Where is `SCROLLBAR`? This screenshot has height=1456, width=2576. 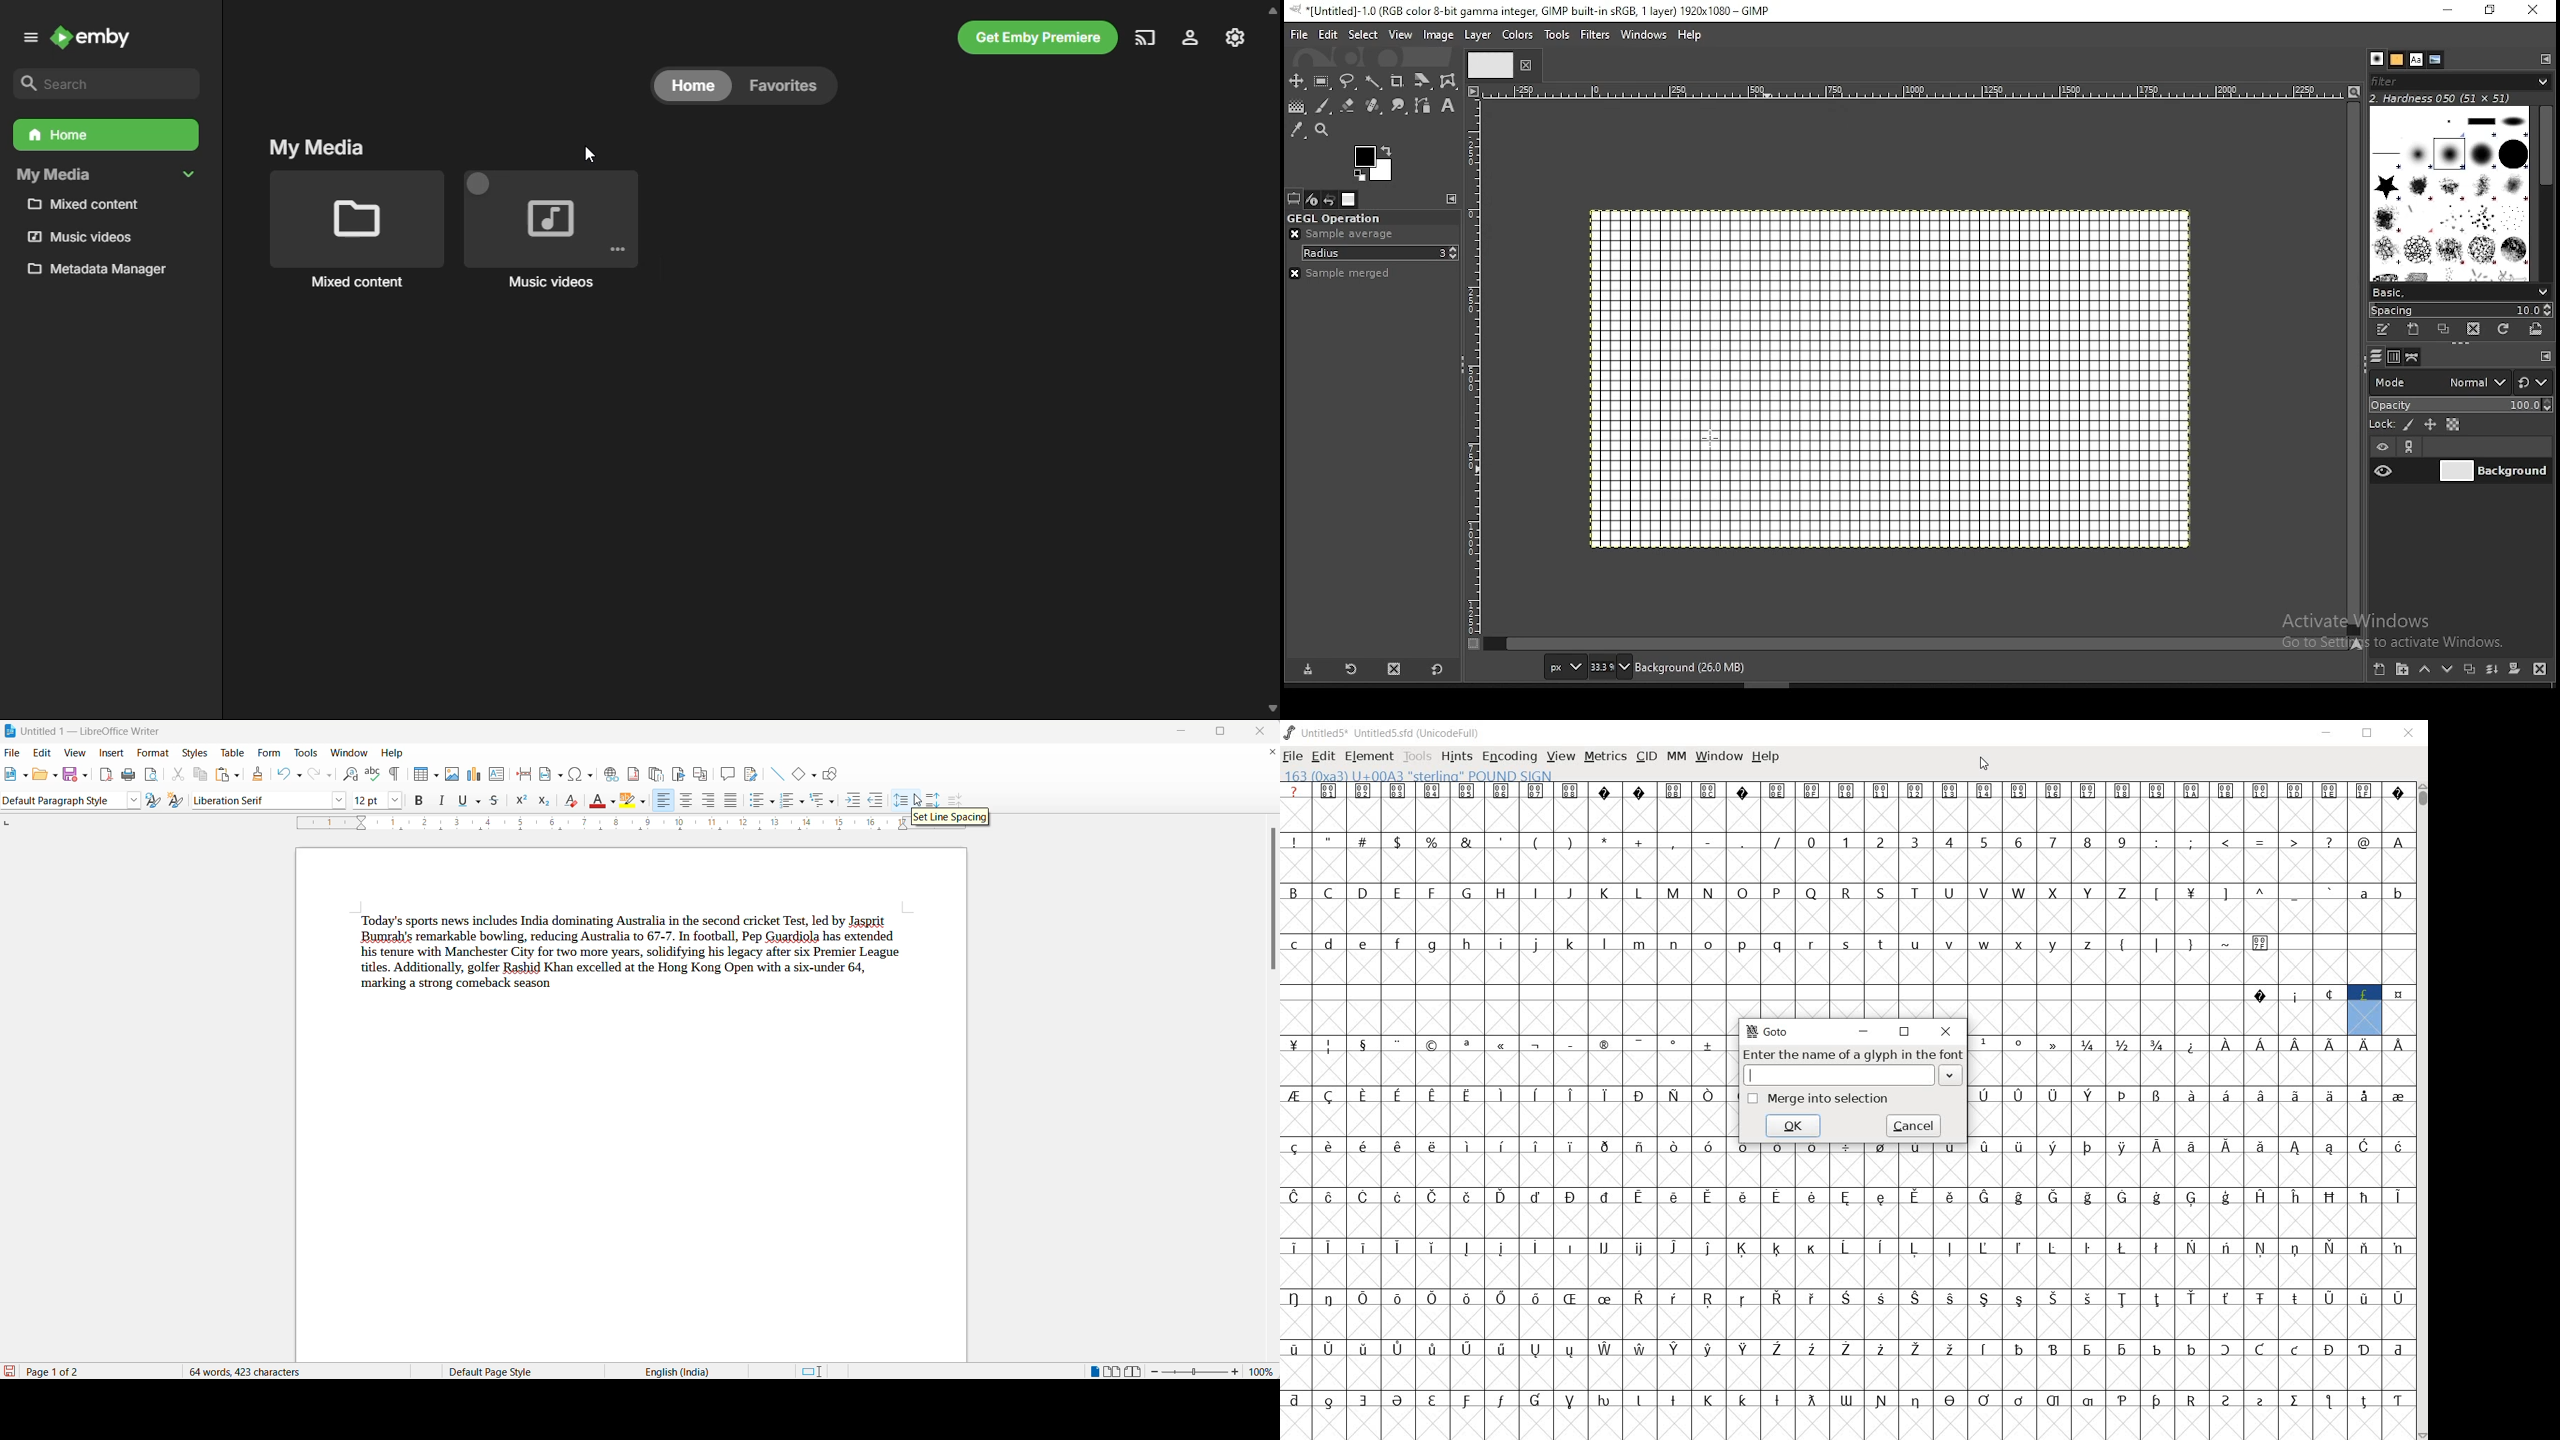
SCROLLBAR is located at coordinates (2421, 1110).